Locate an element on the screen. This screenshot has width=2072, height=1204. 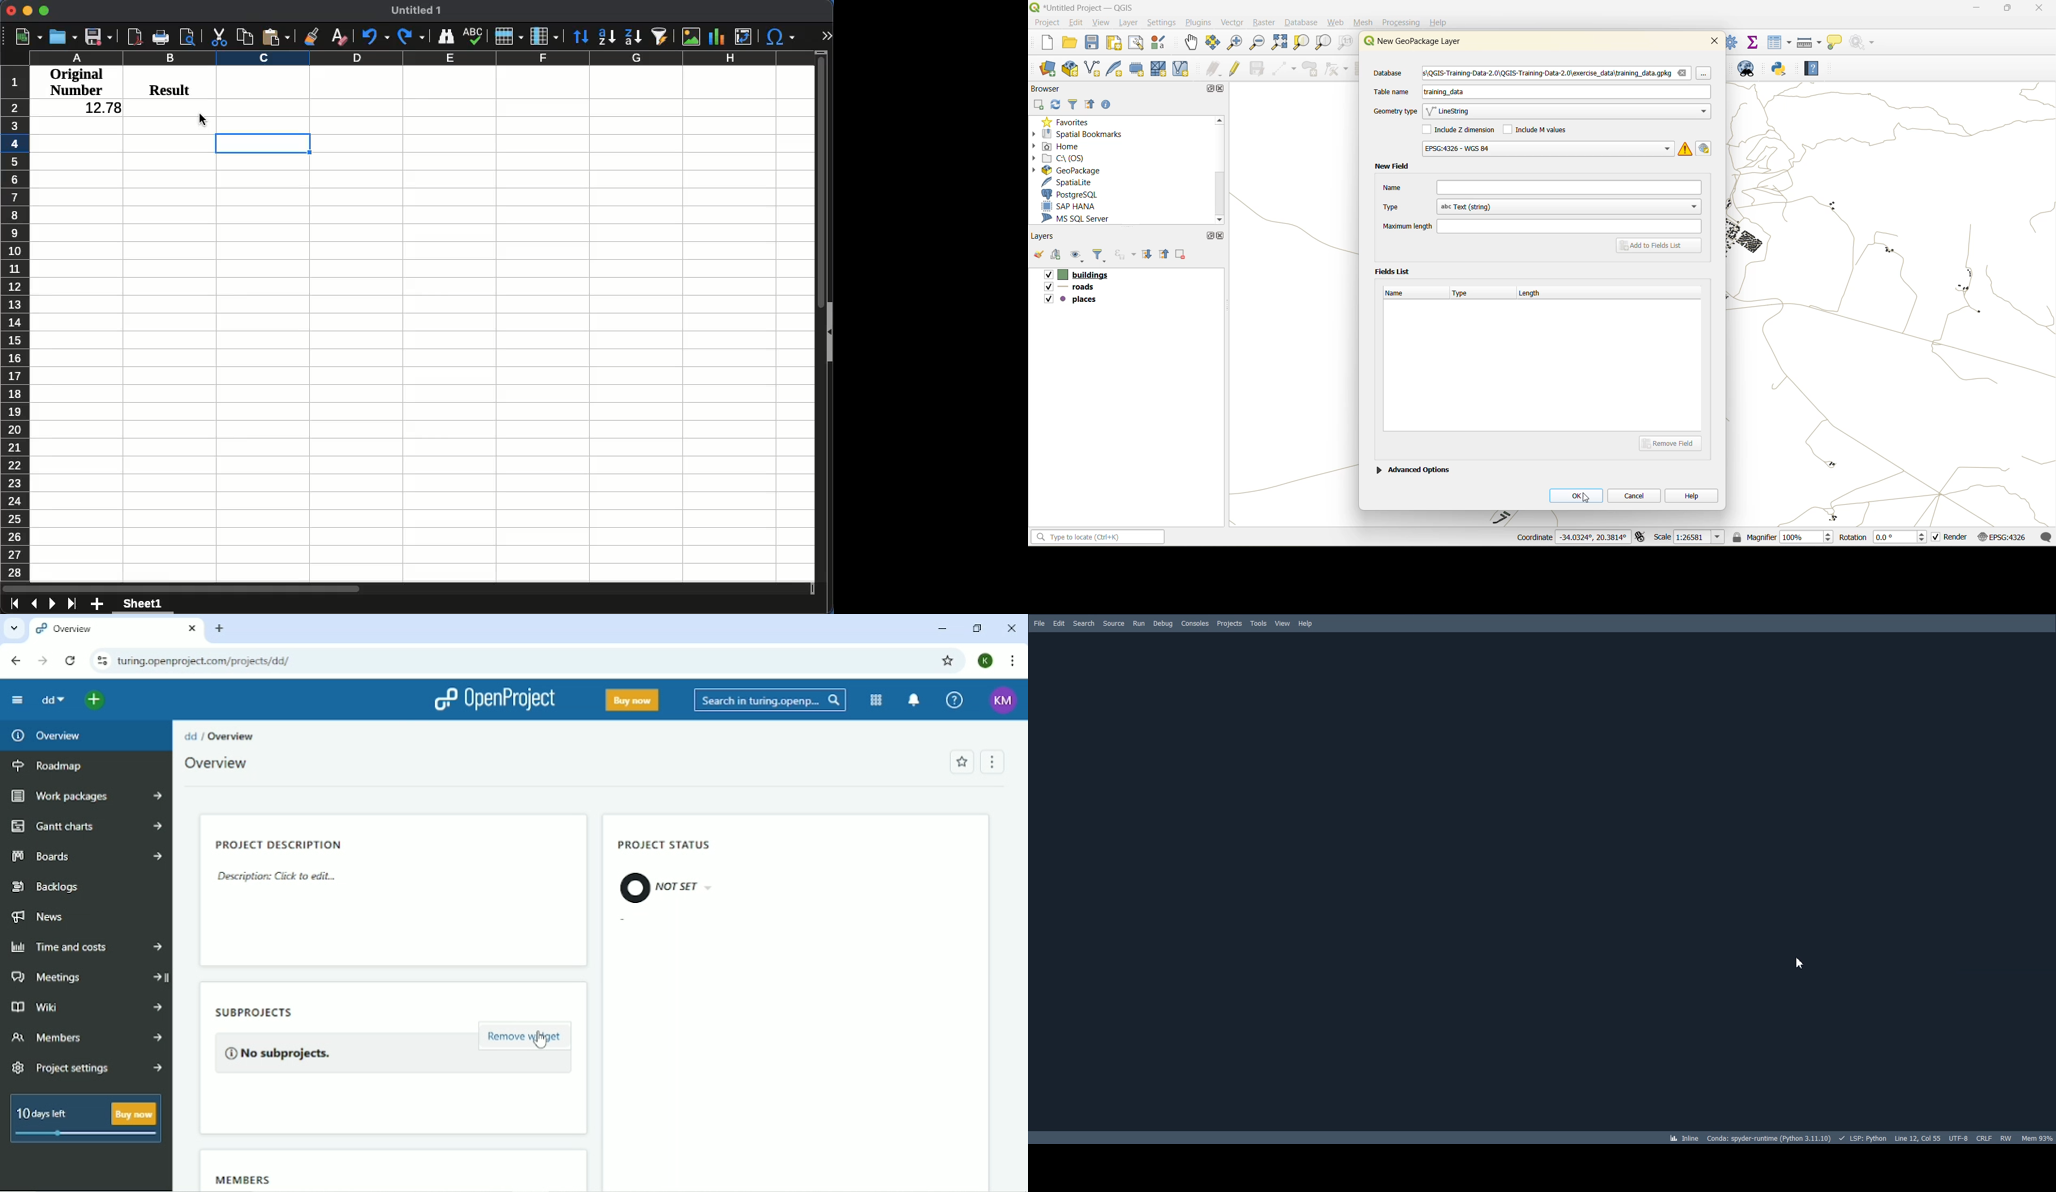
Source is located at coordinates (1114, 624).